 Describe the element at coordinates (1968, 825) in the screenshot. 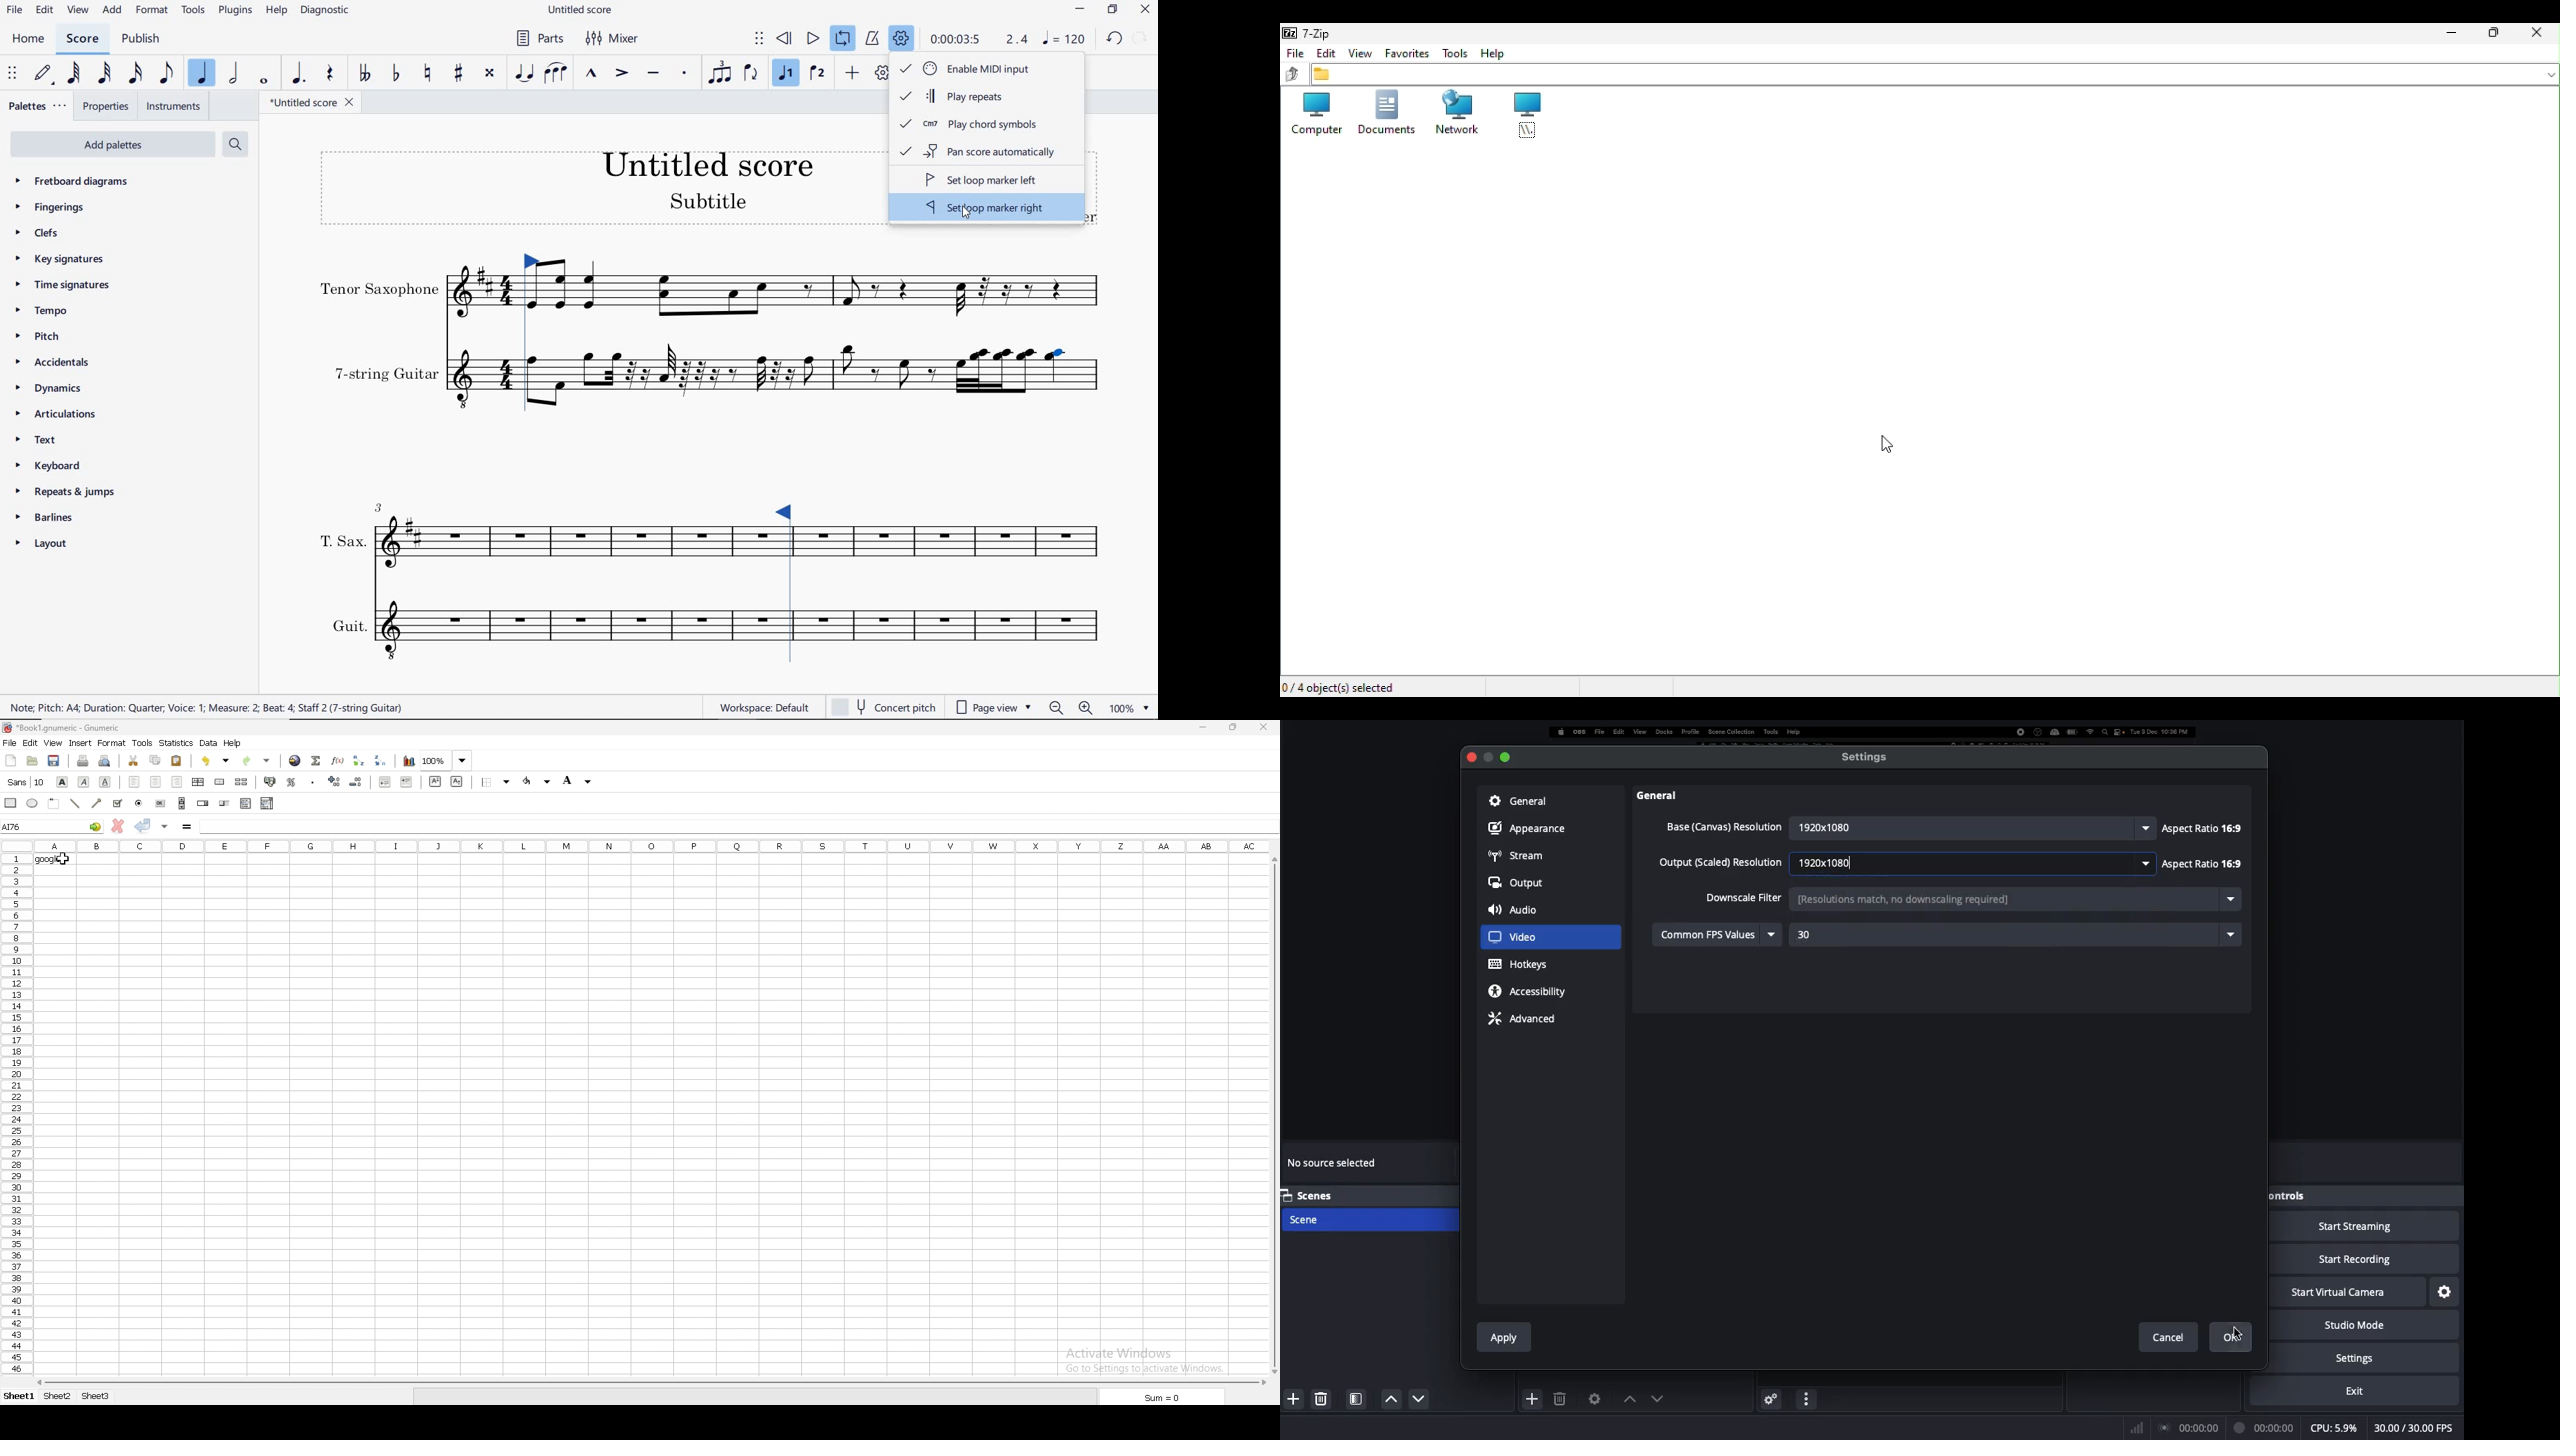

I see `1920x1080` at that location.